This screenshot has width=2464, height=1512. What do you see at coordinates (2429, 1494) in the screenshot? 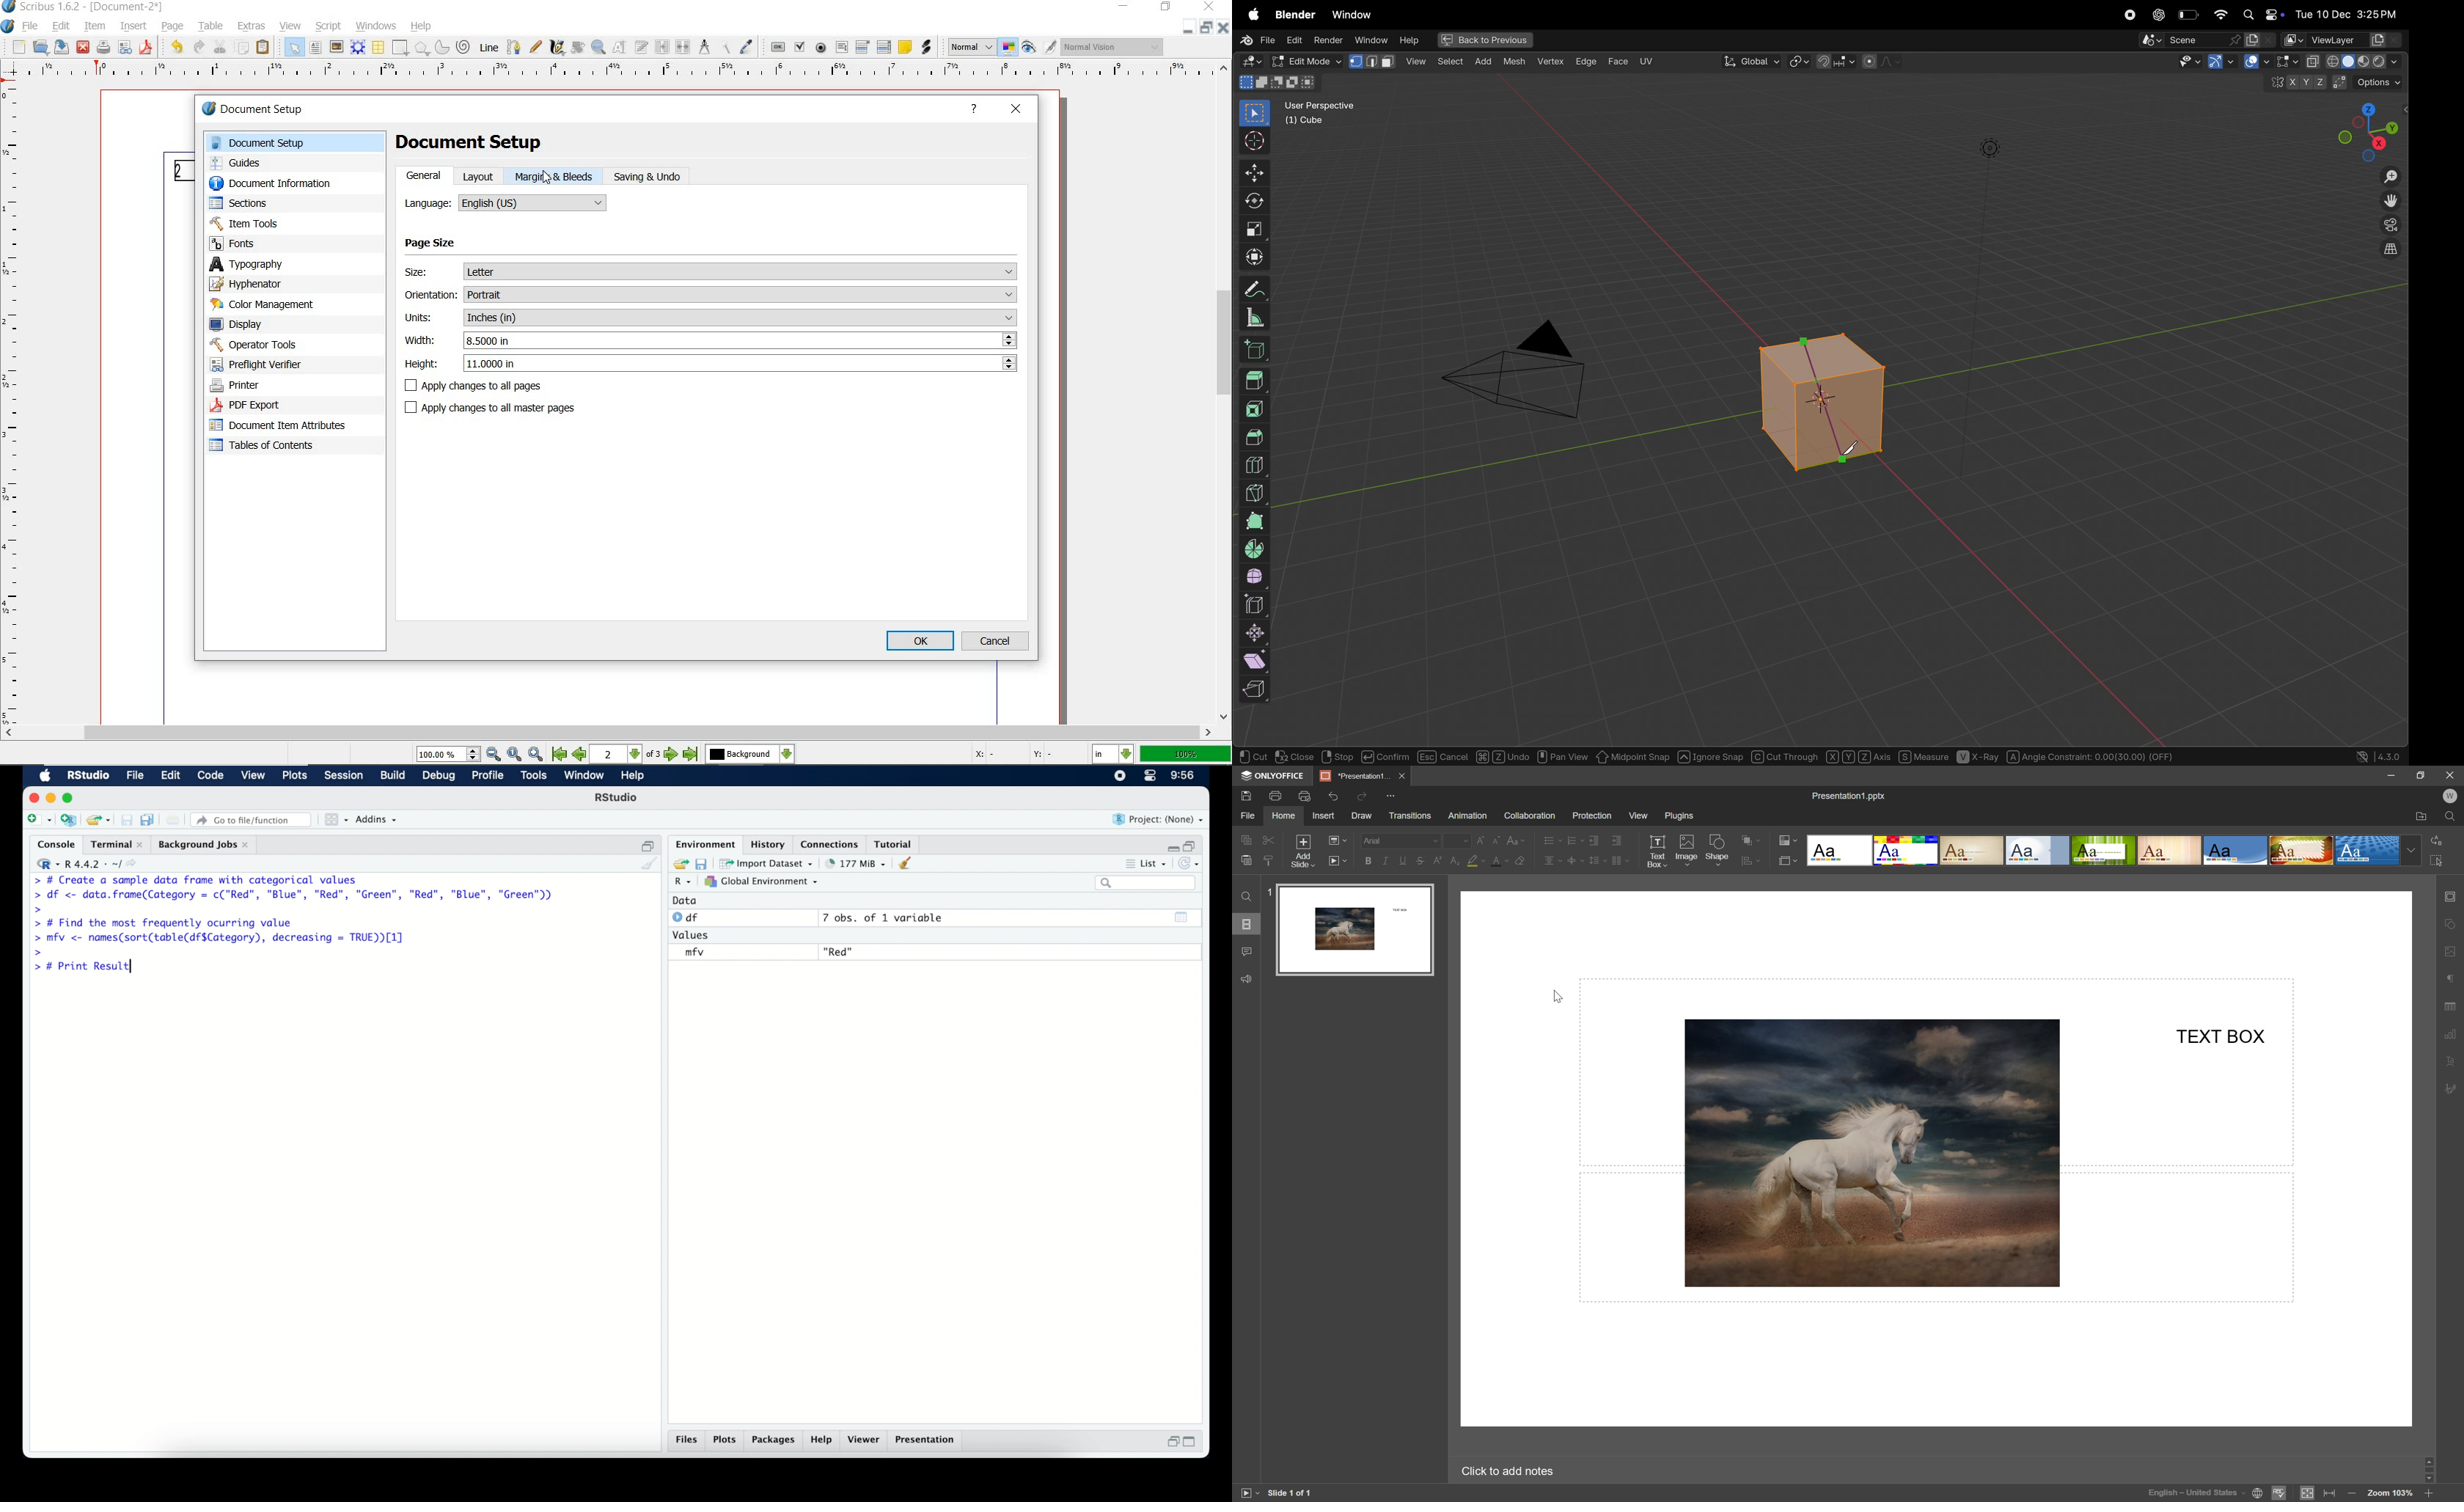
I see `zoom in` at bounding box center [2429, 1494].